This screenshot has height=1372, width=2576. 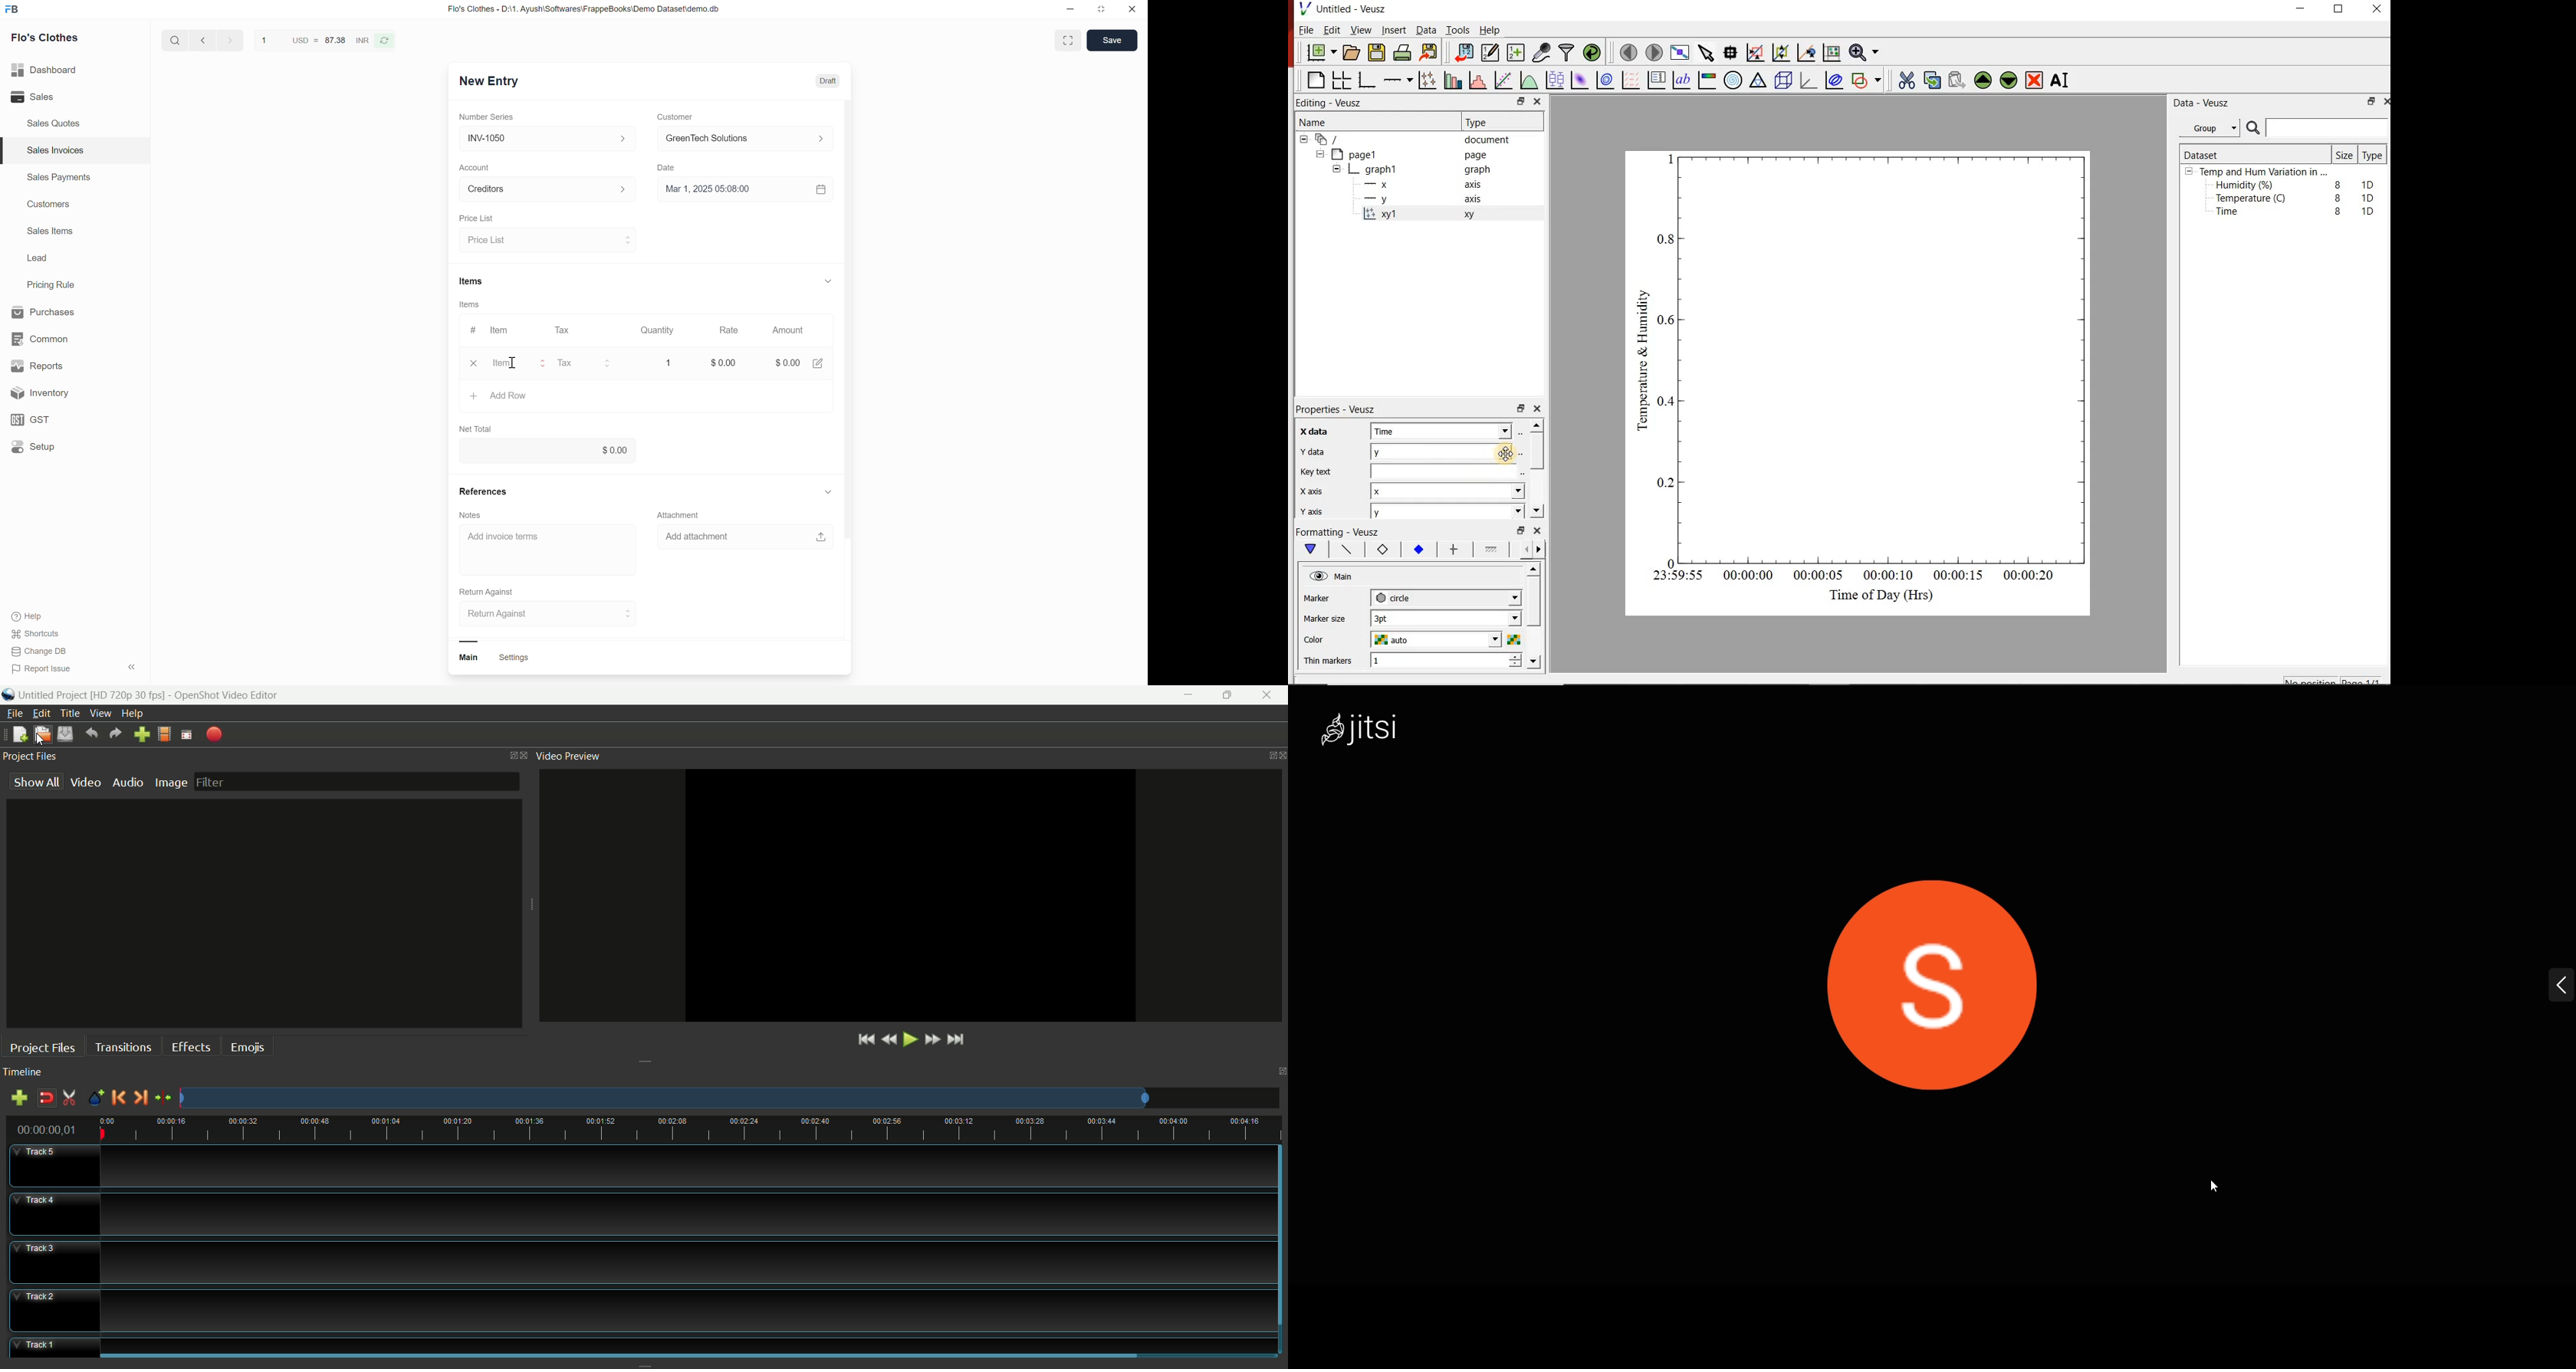 I want to click on 3d scene, so click(x=1784, y=82).